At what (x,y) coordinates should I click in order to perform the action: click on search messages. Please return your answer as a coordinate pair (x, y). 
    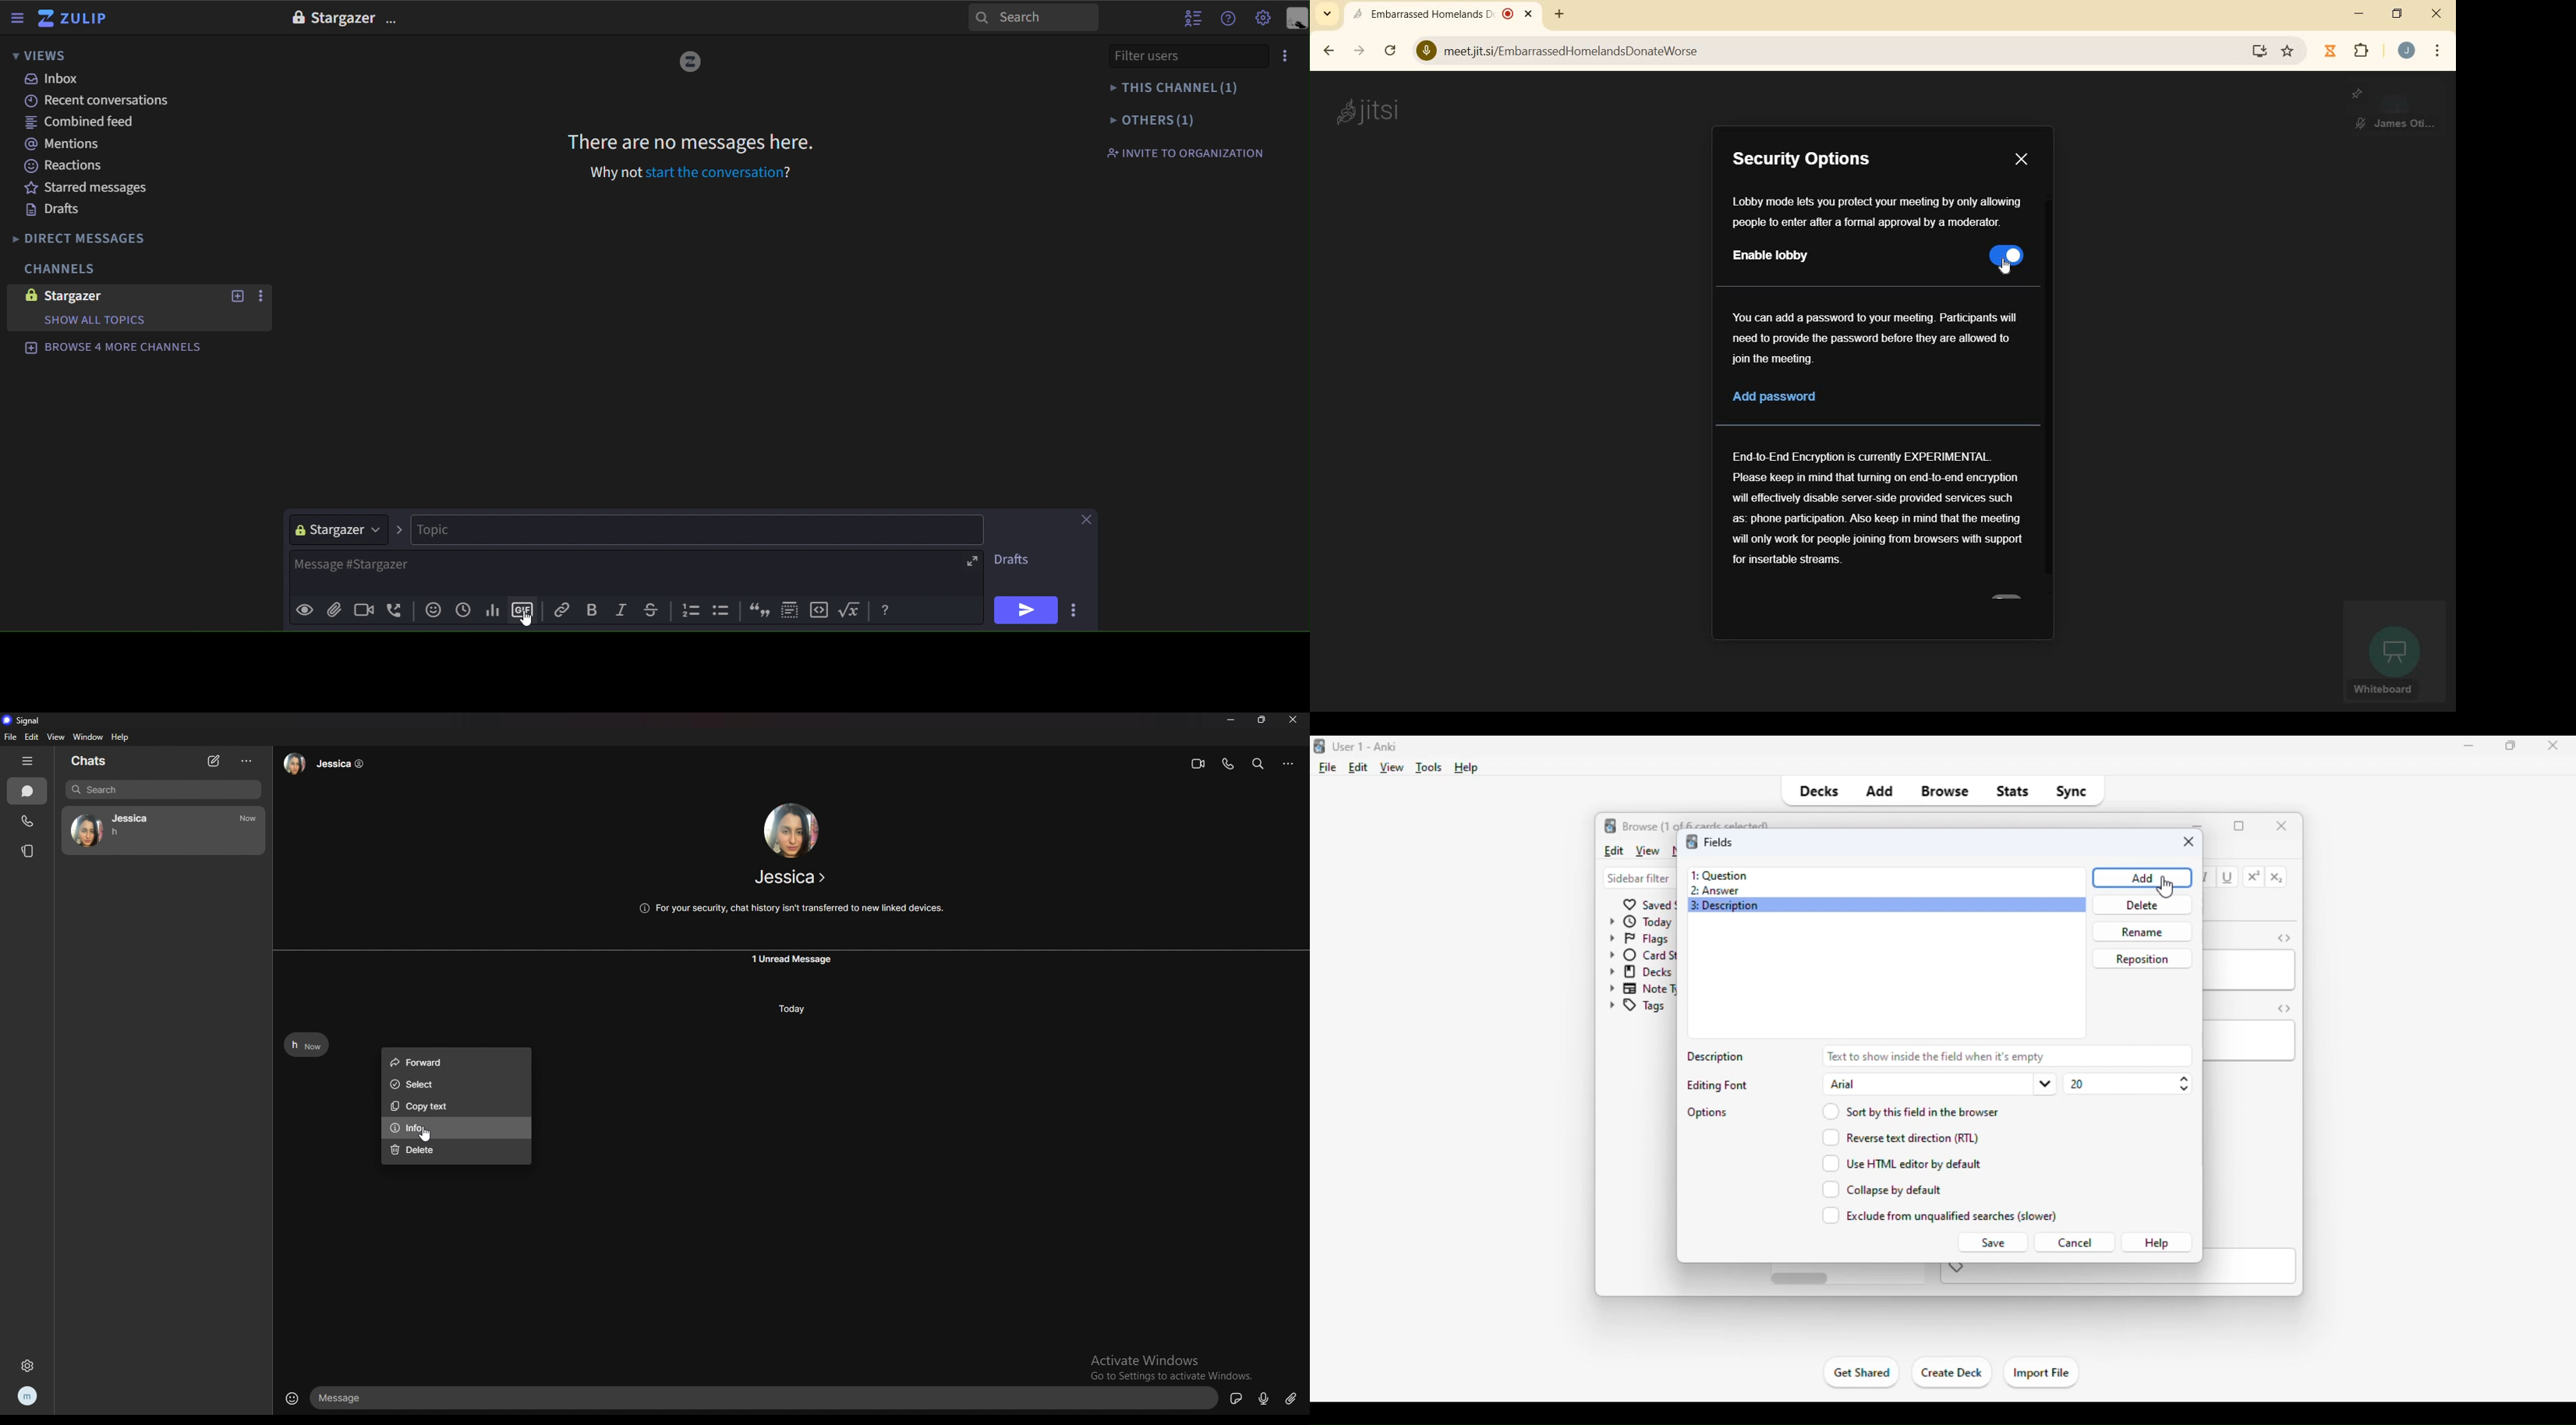
    Looking at the image, I should click on (1258, 764).